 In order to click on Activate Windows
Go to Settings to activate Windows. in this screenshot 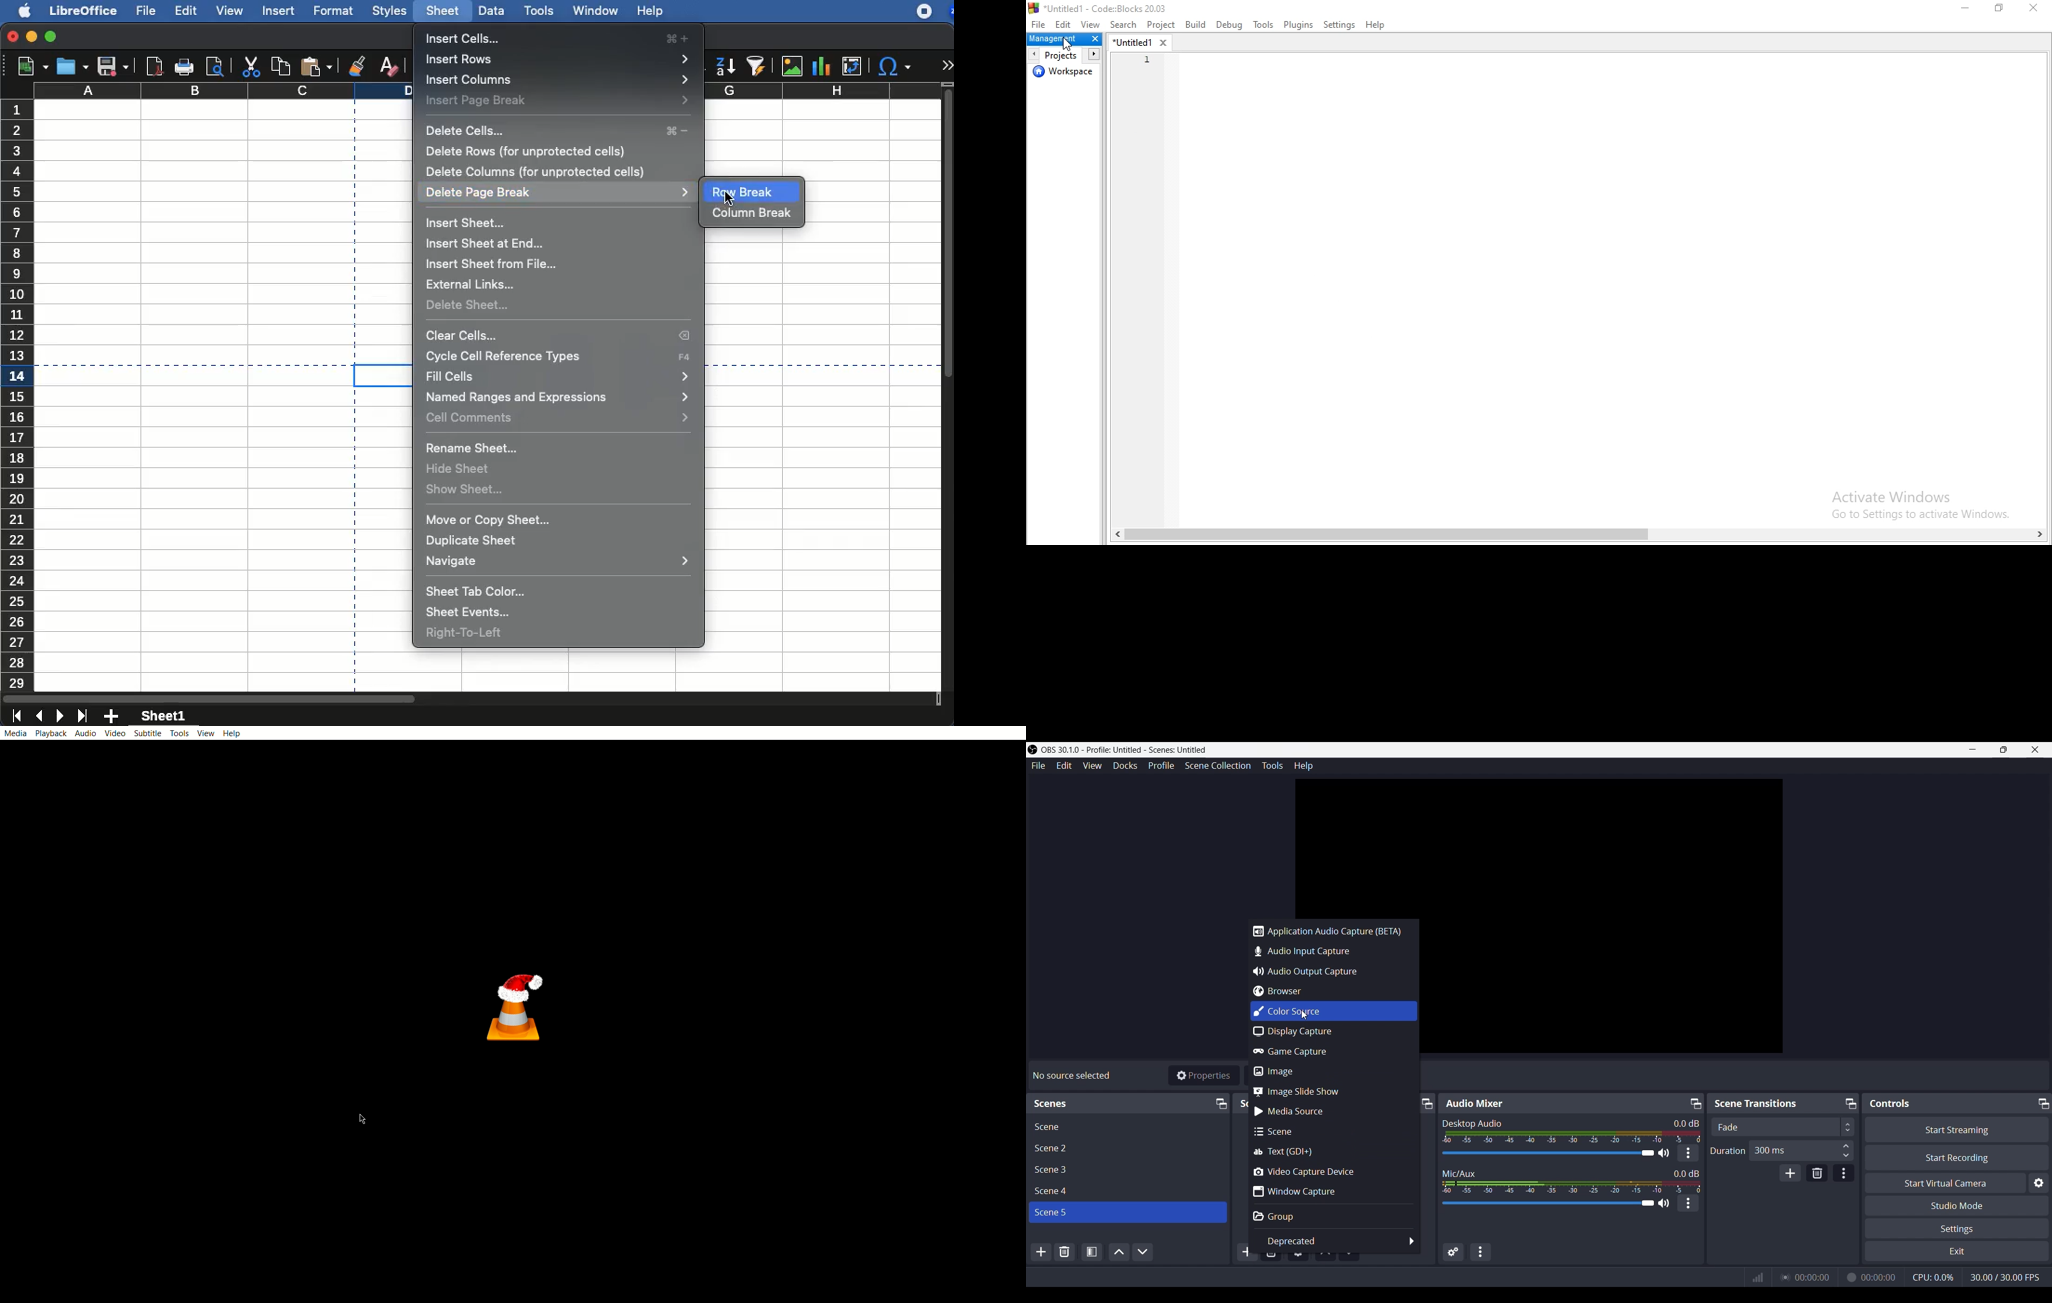, I will do `click(1924, 505)`.